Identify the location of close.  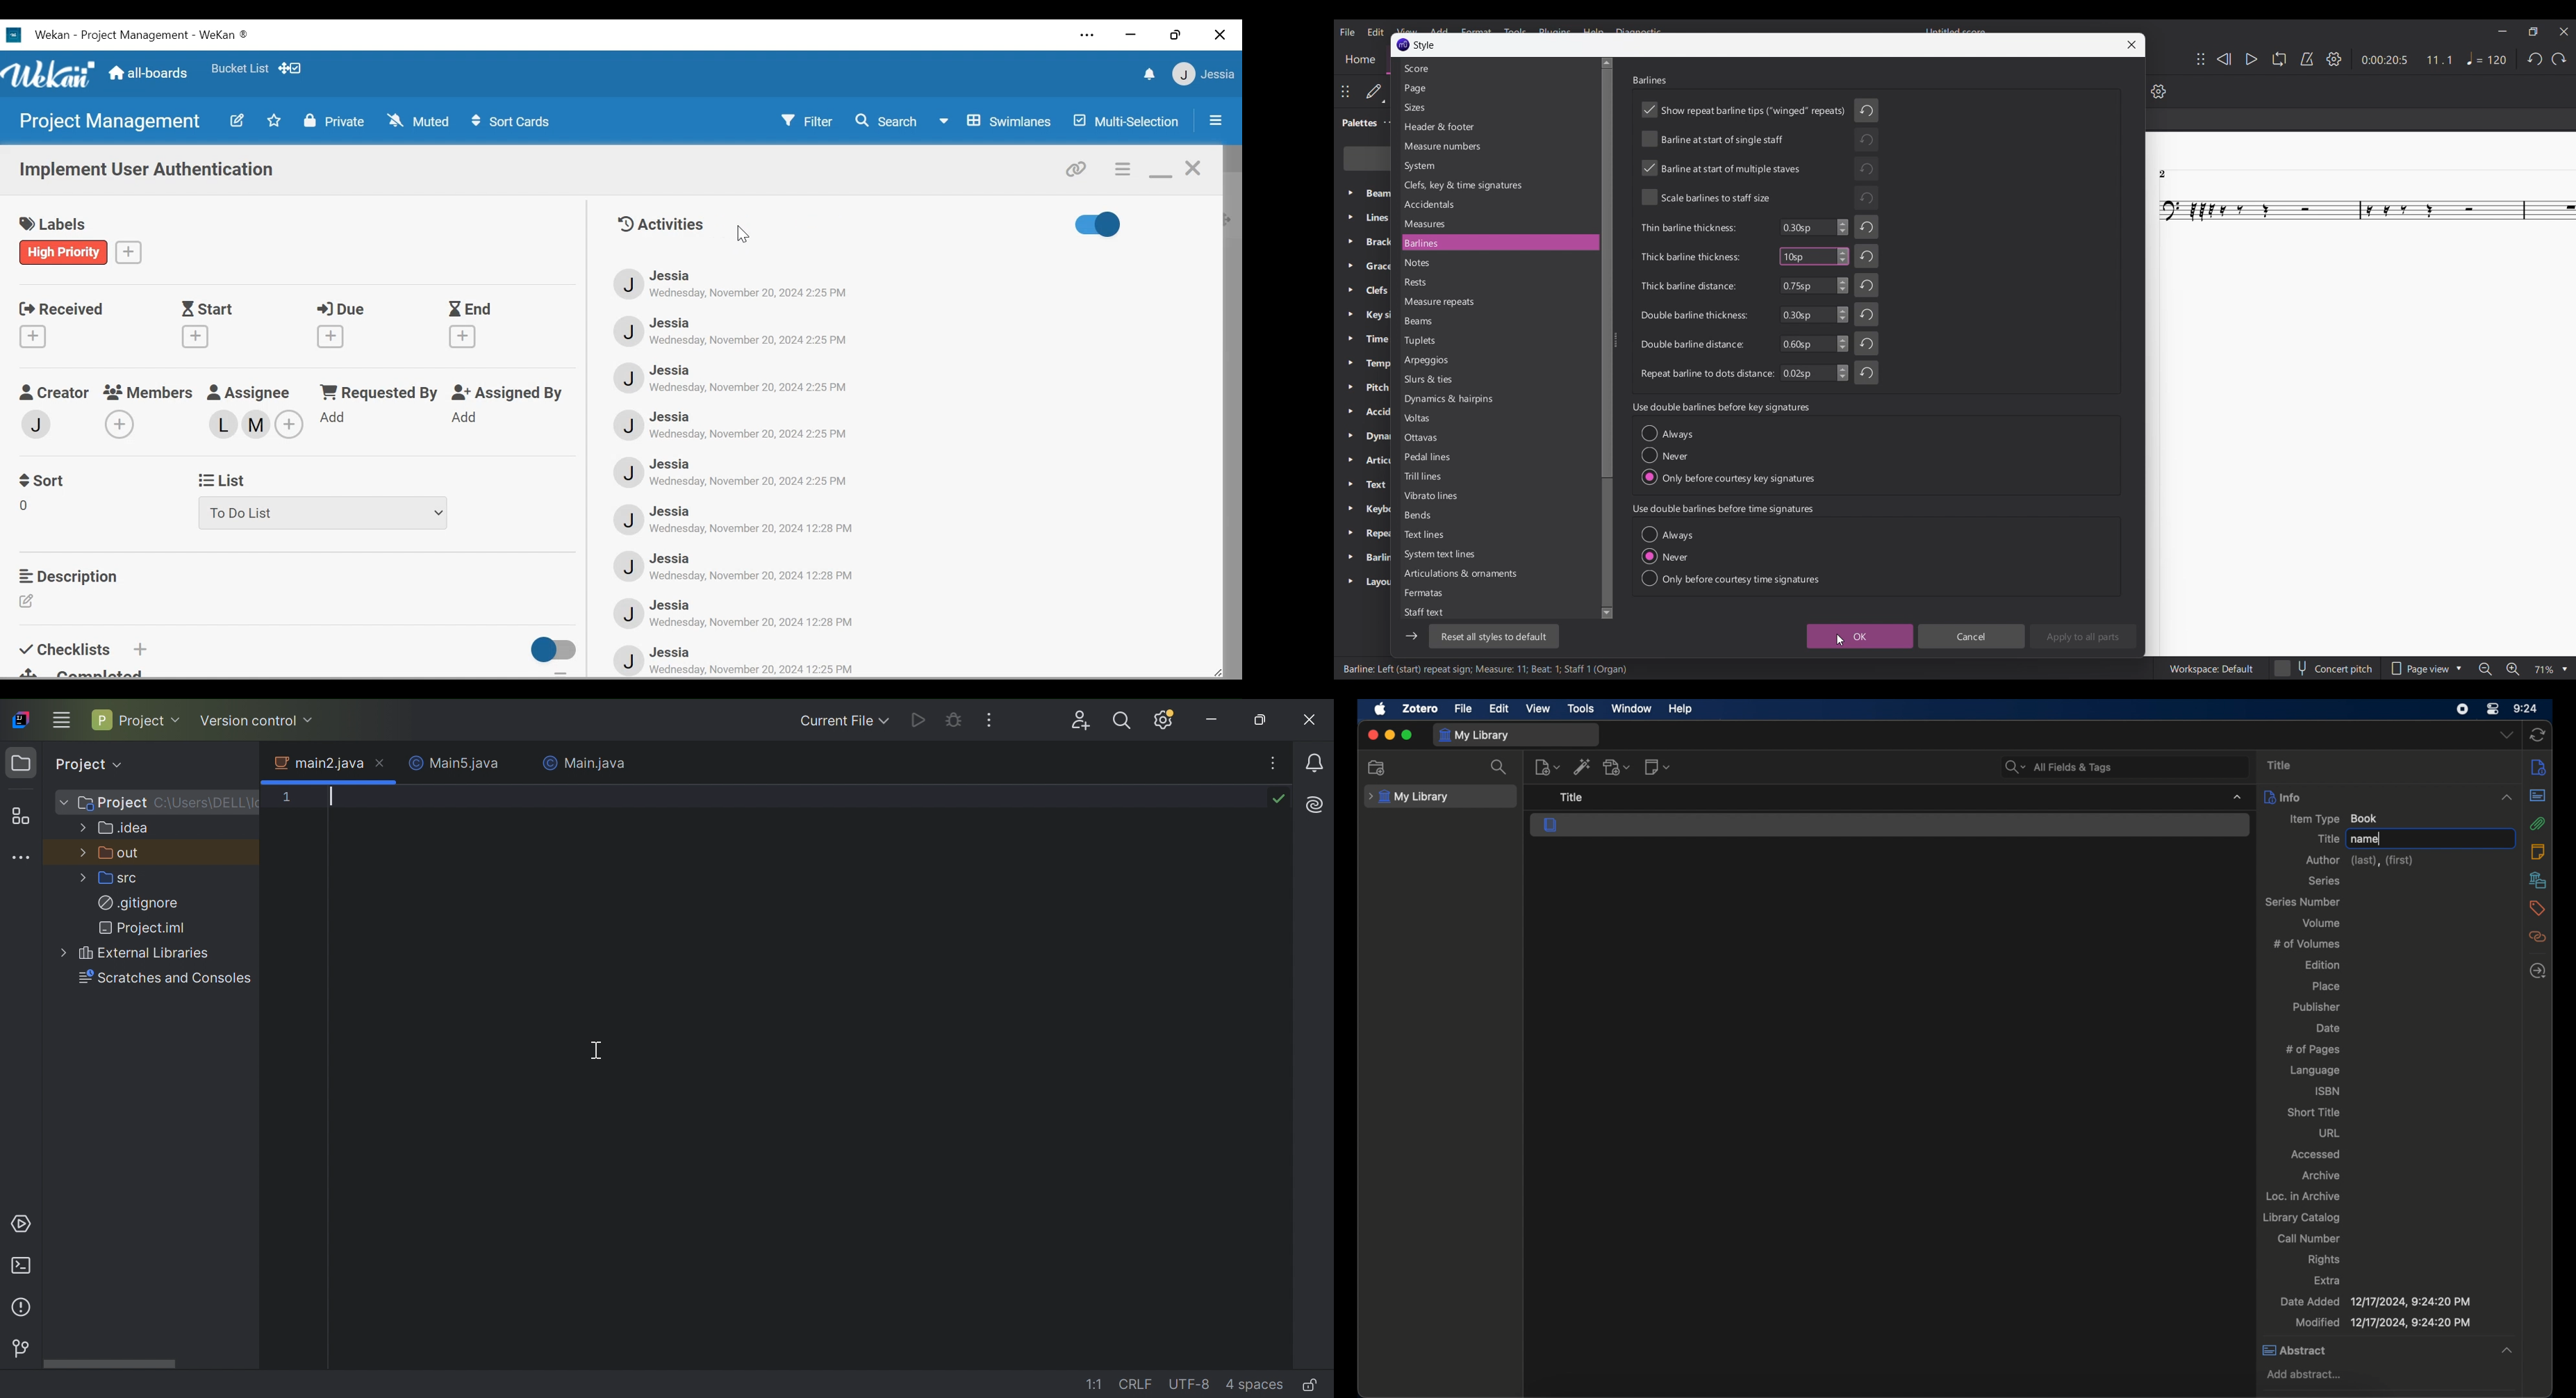
(1373, 735).